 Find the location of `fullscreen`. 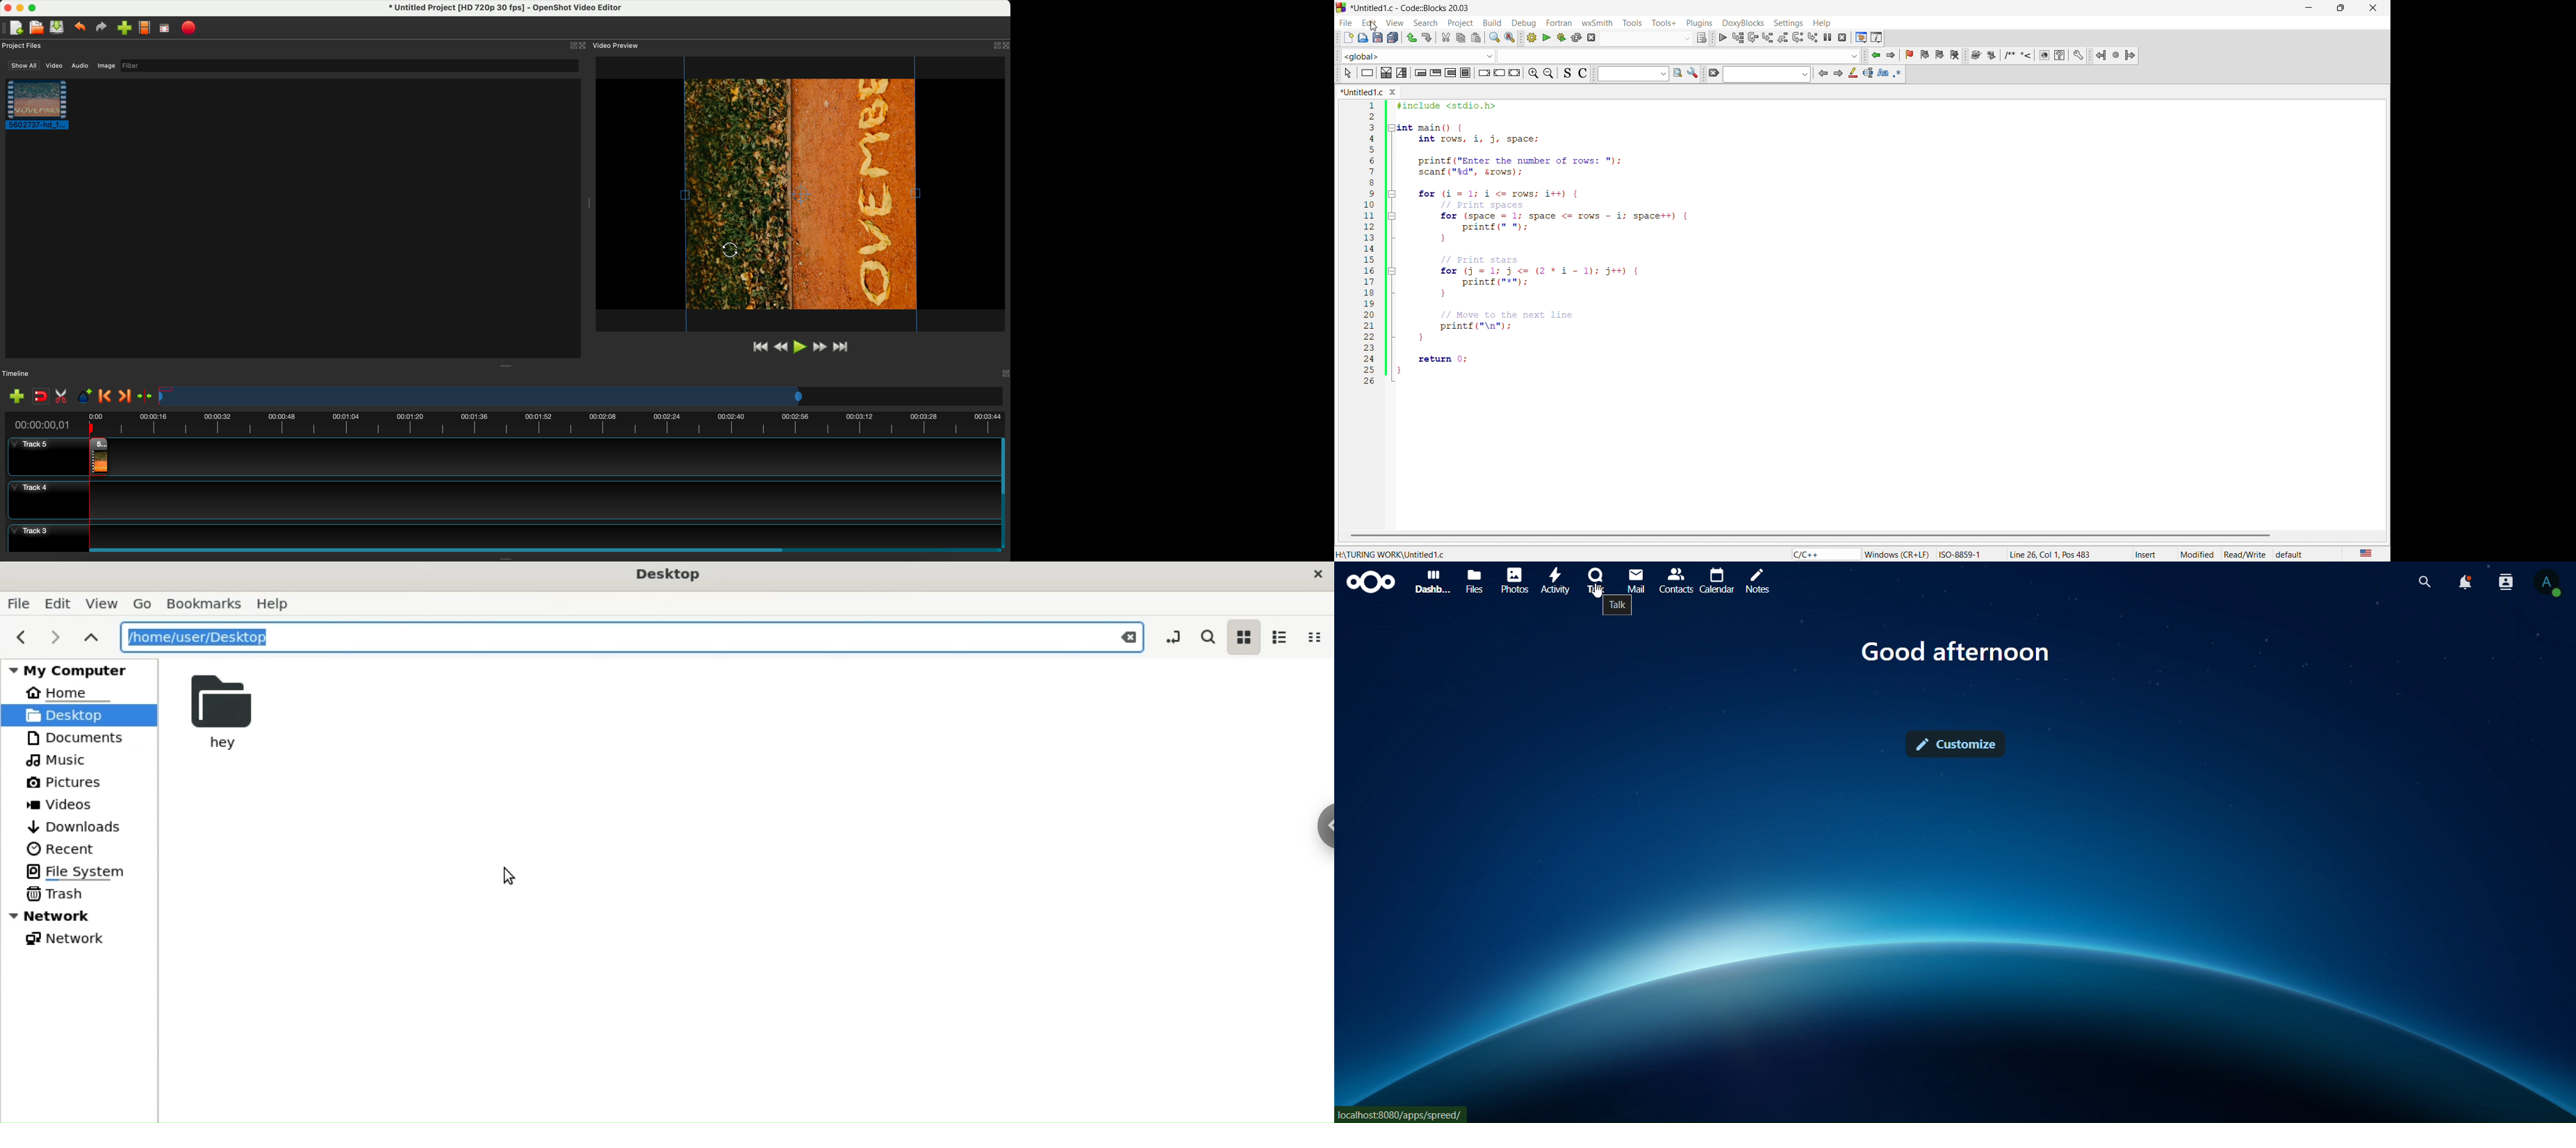

fullscreen is located at coordinates (164, 28).